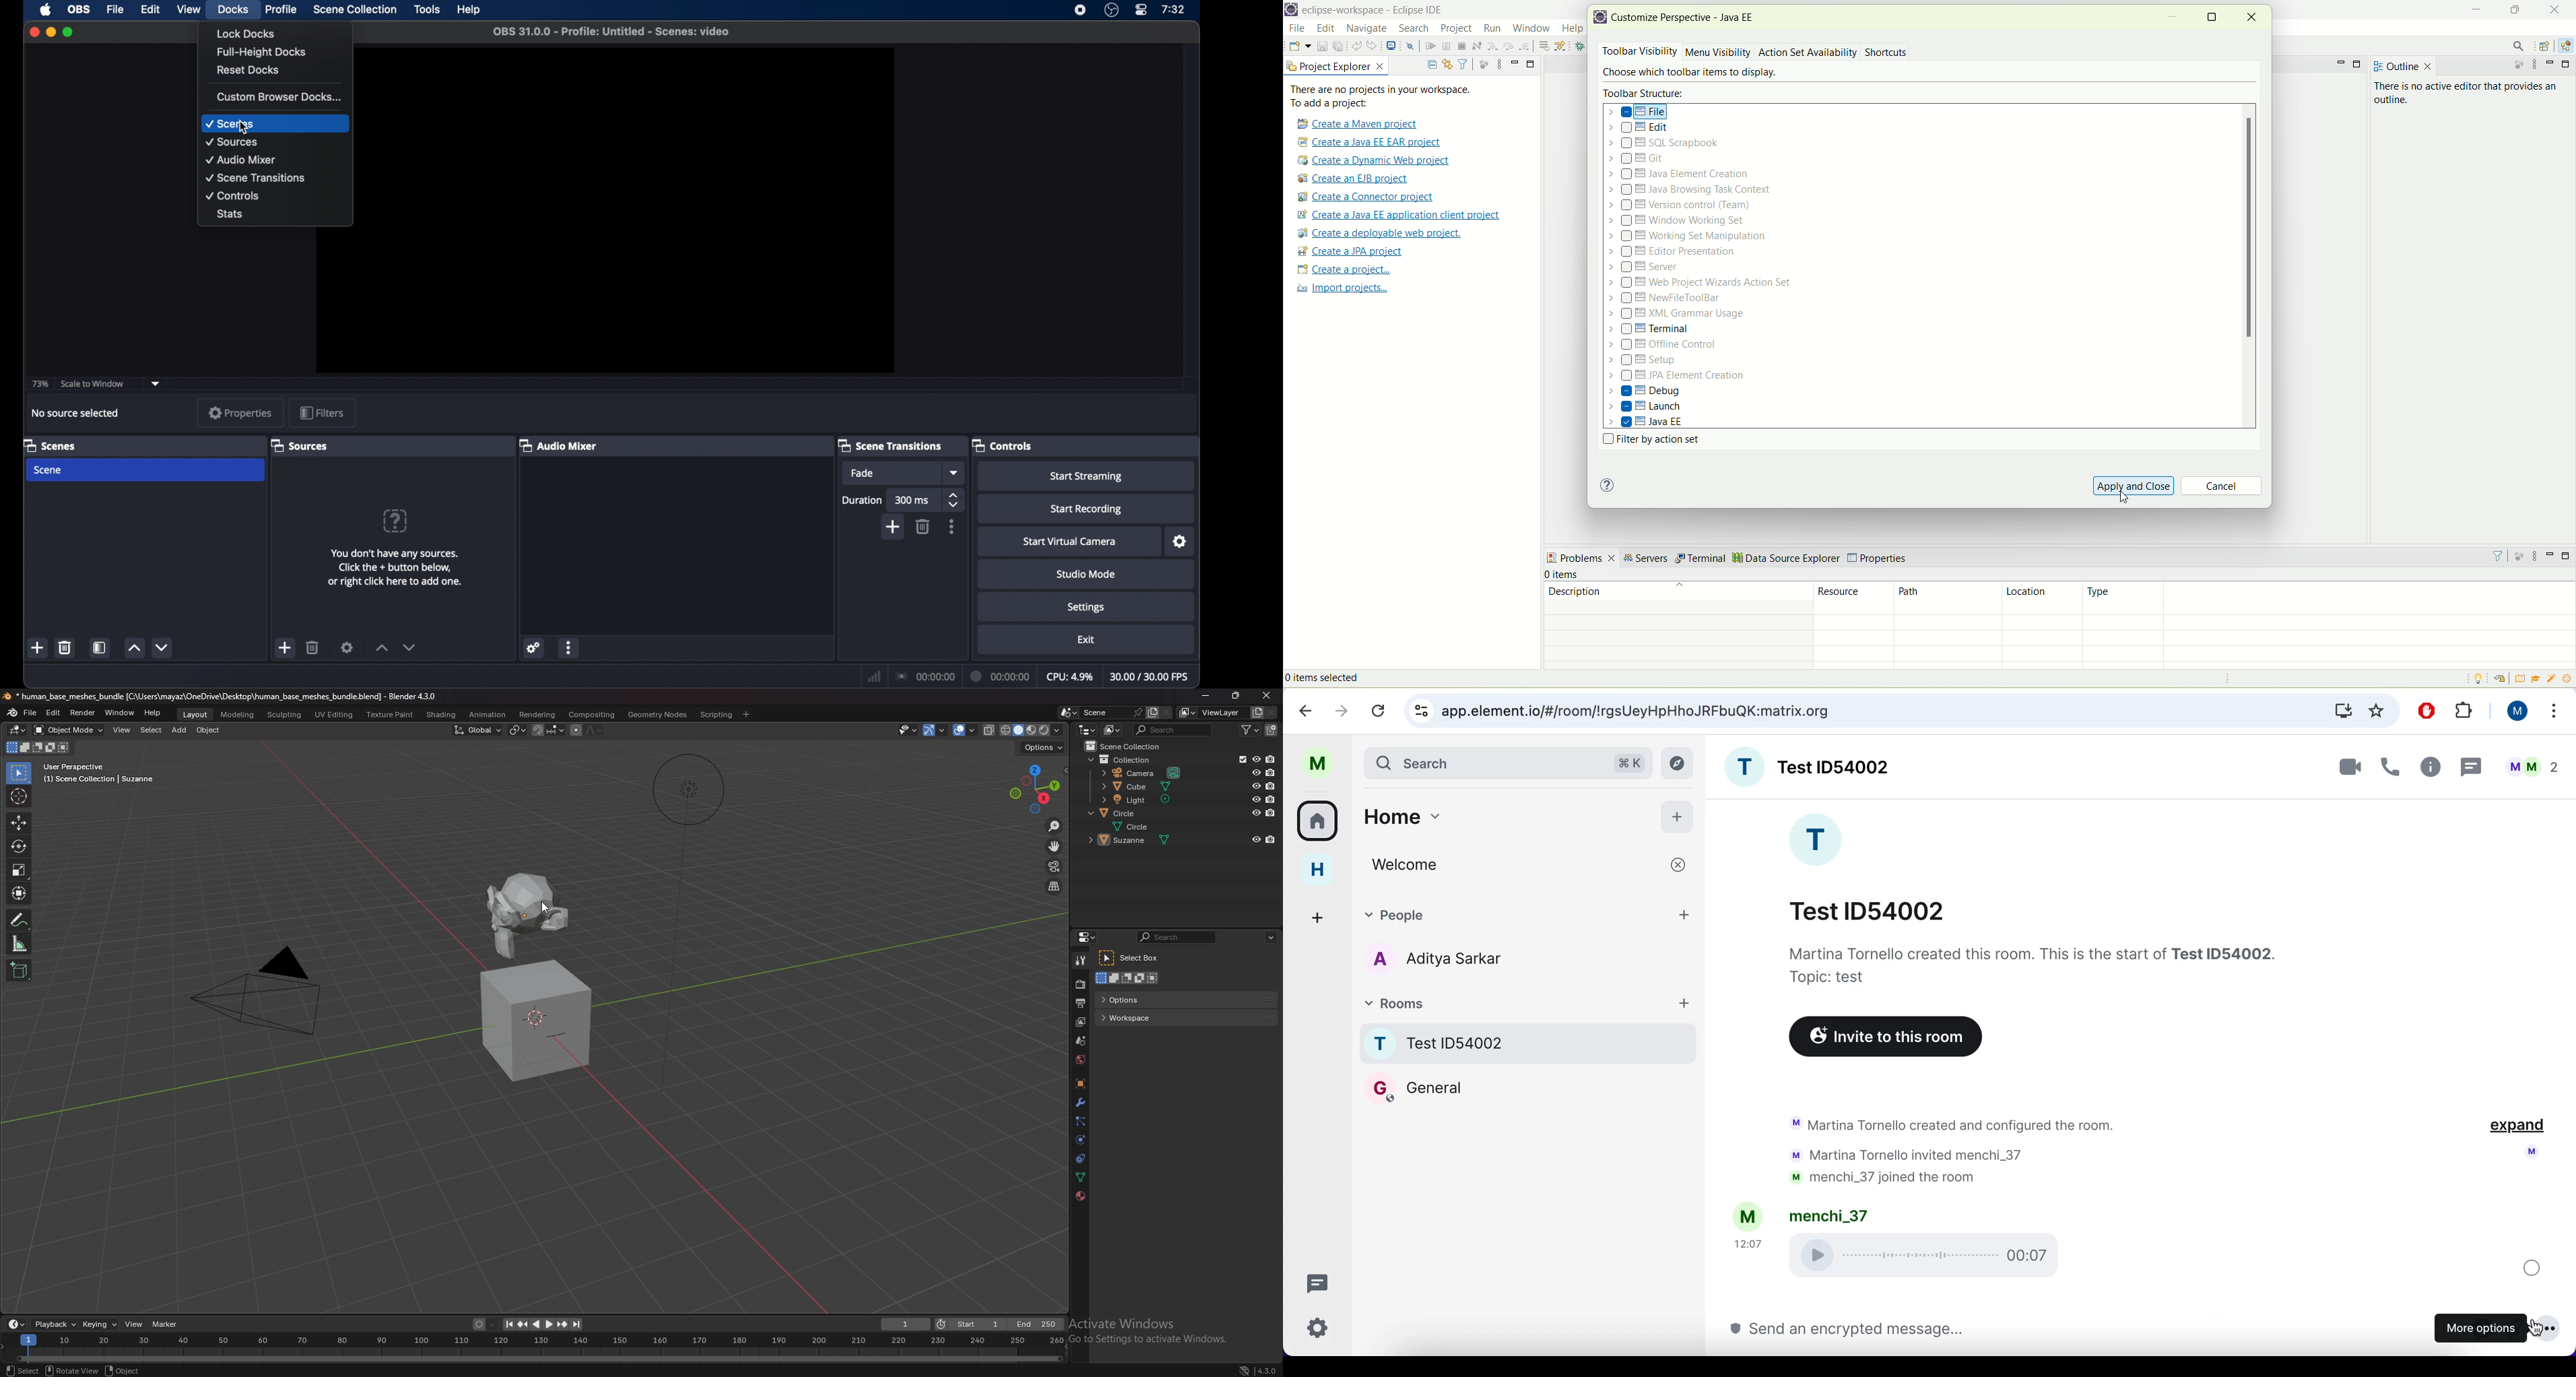 This screenshot has width=2576, height=1400. Describe the element at coordinates (1628, 329) in the screenshot. I see `deselected` at that location.